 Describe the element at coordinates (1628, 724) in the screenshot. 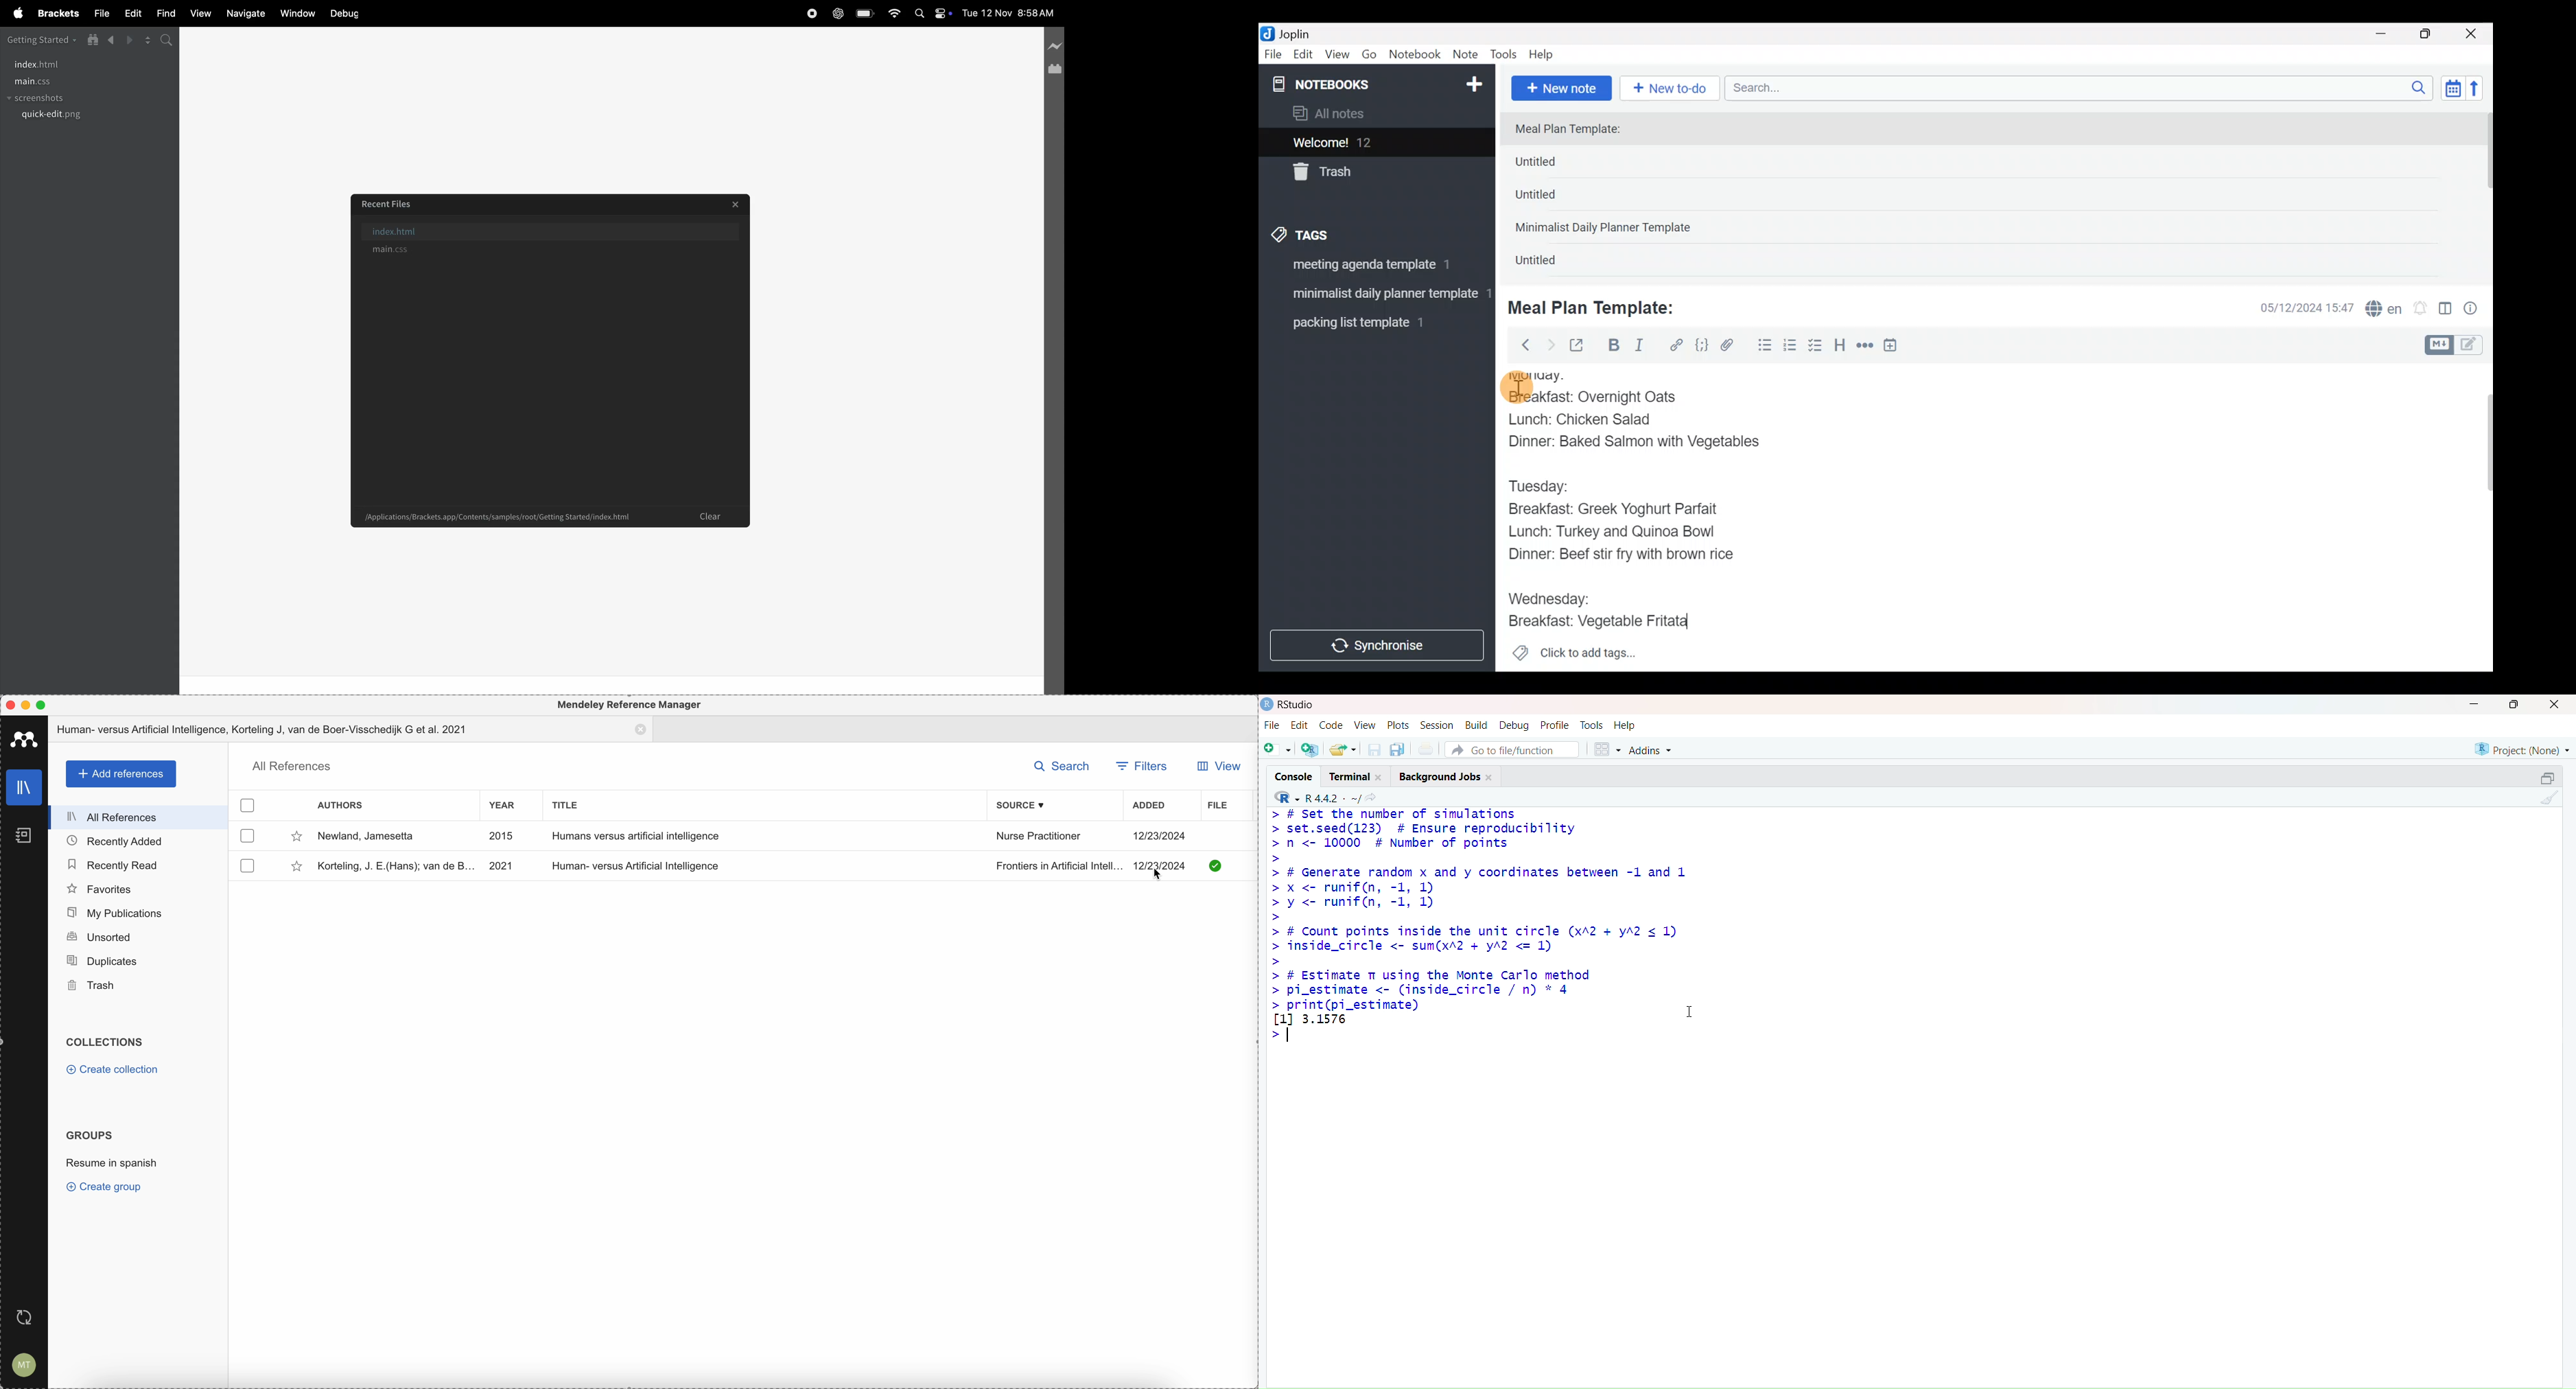

I see `Help` at that location.